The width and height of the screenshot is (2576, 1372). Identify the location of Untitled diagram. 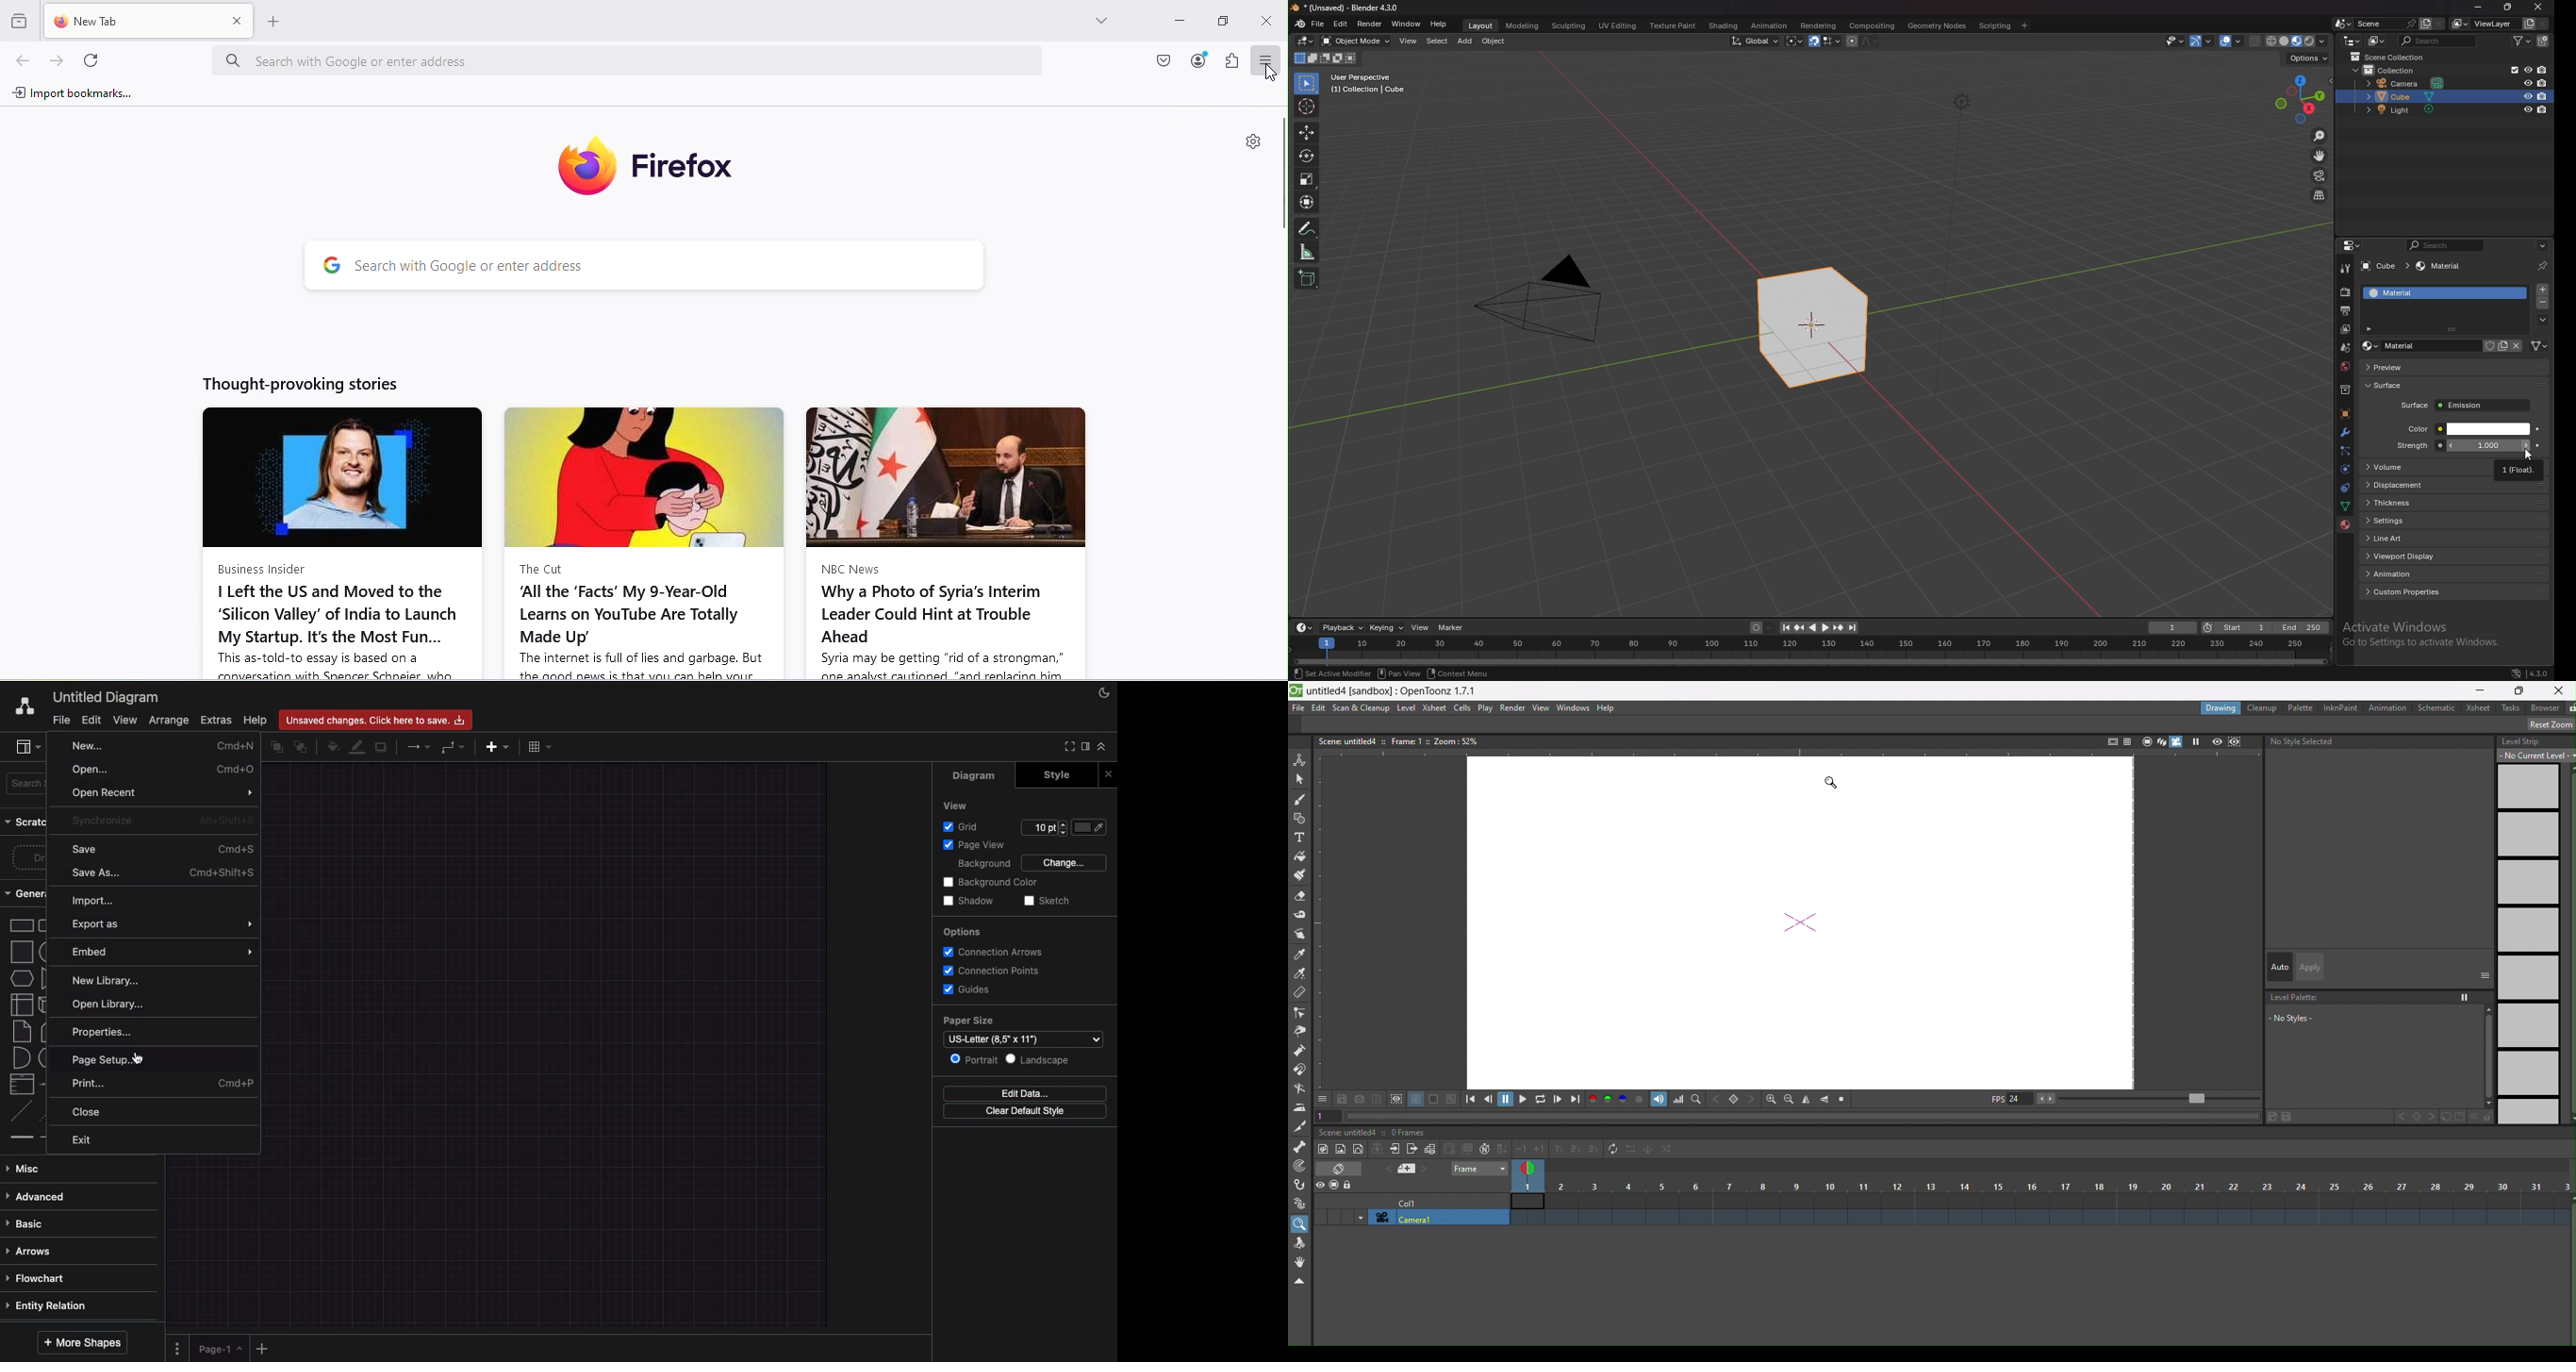
(106, 697).